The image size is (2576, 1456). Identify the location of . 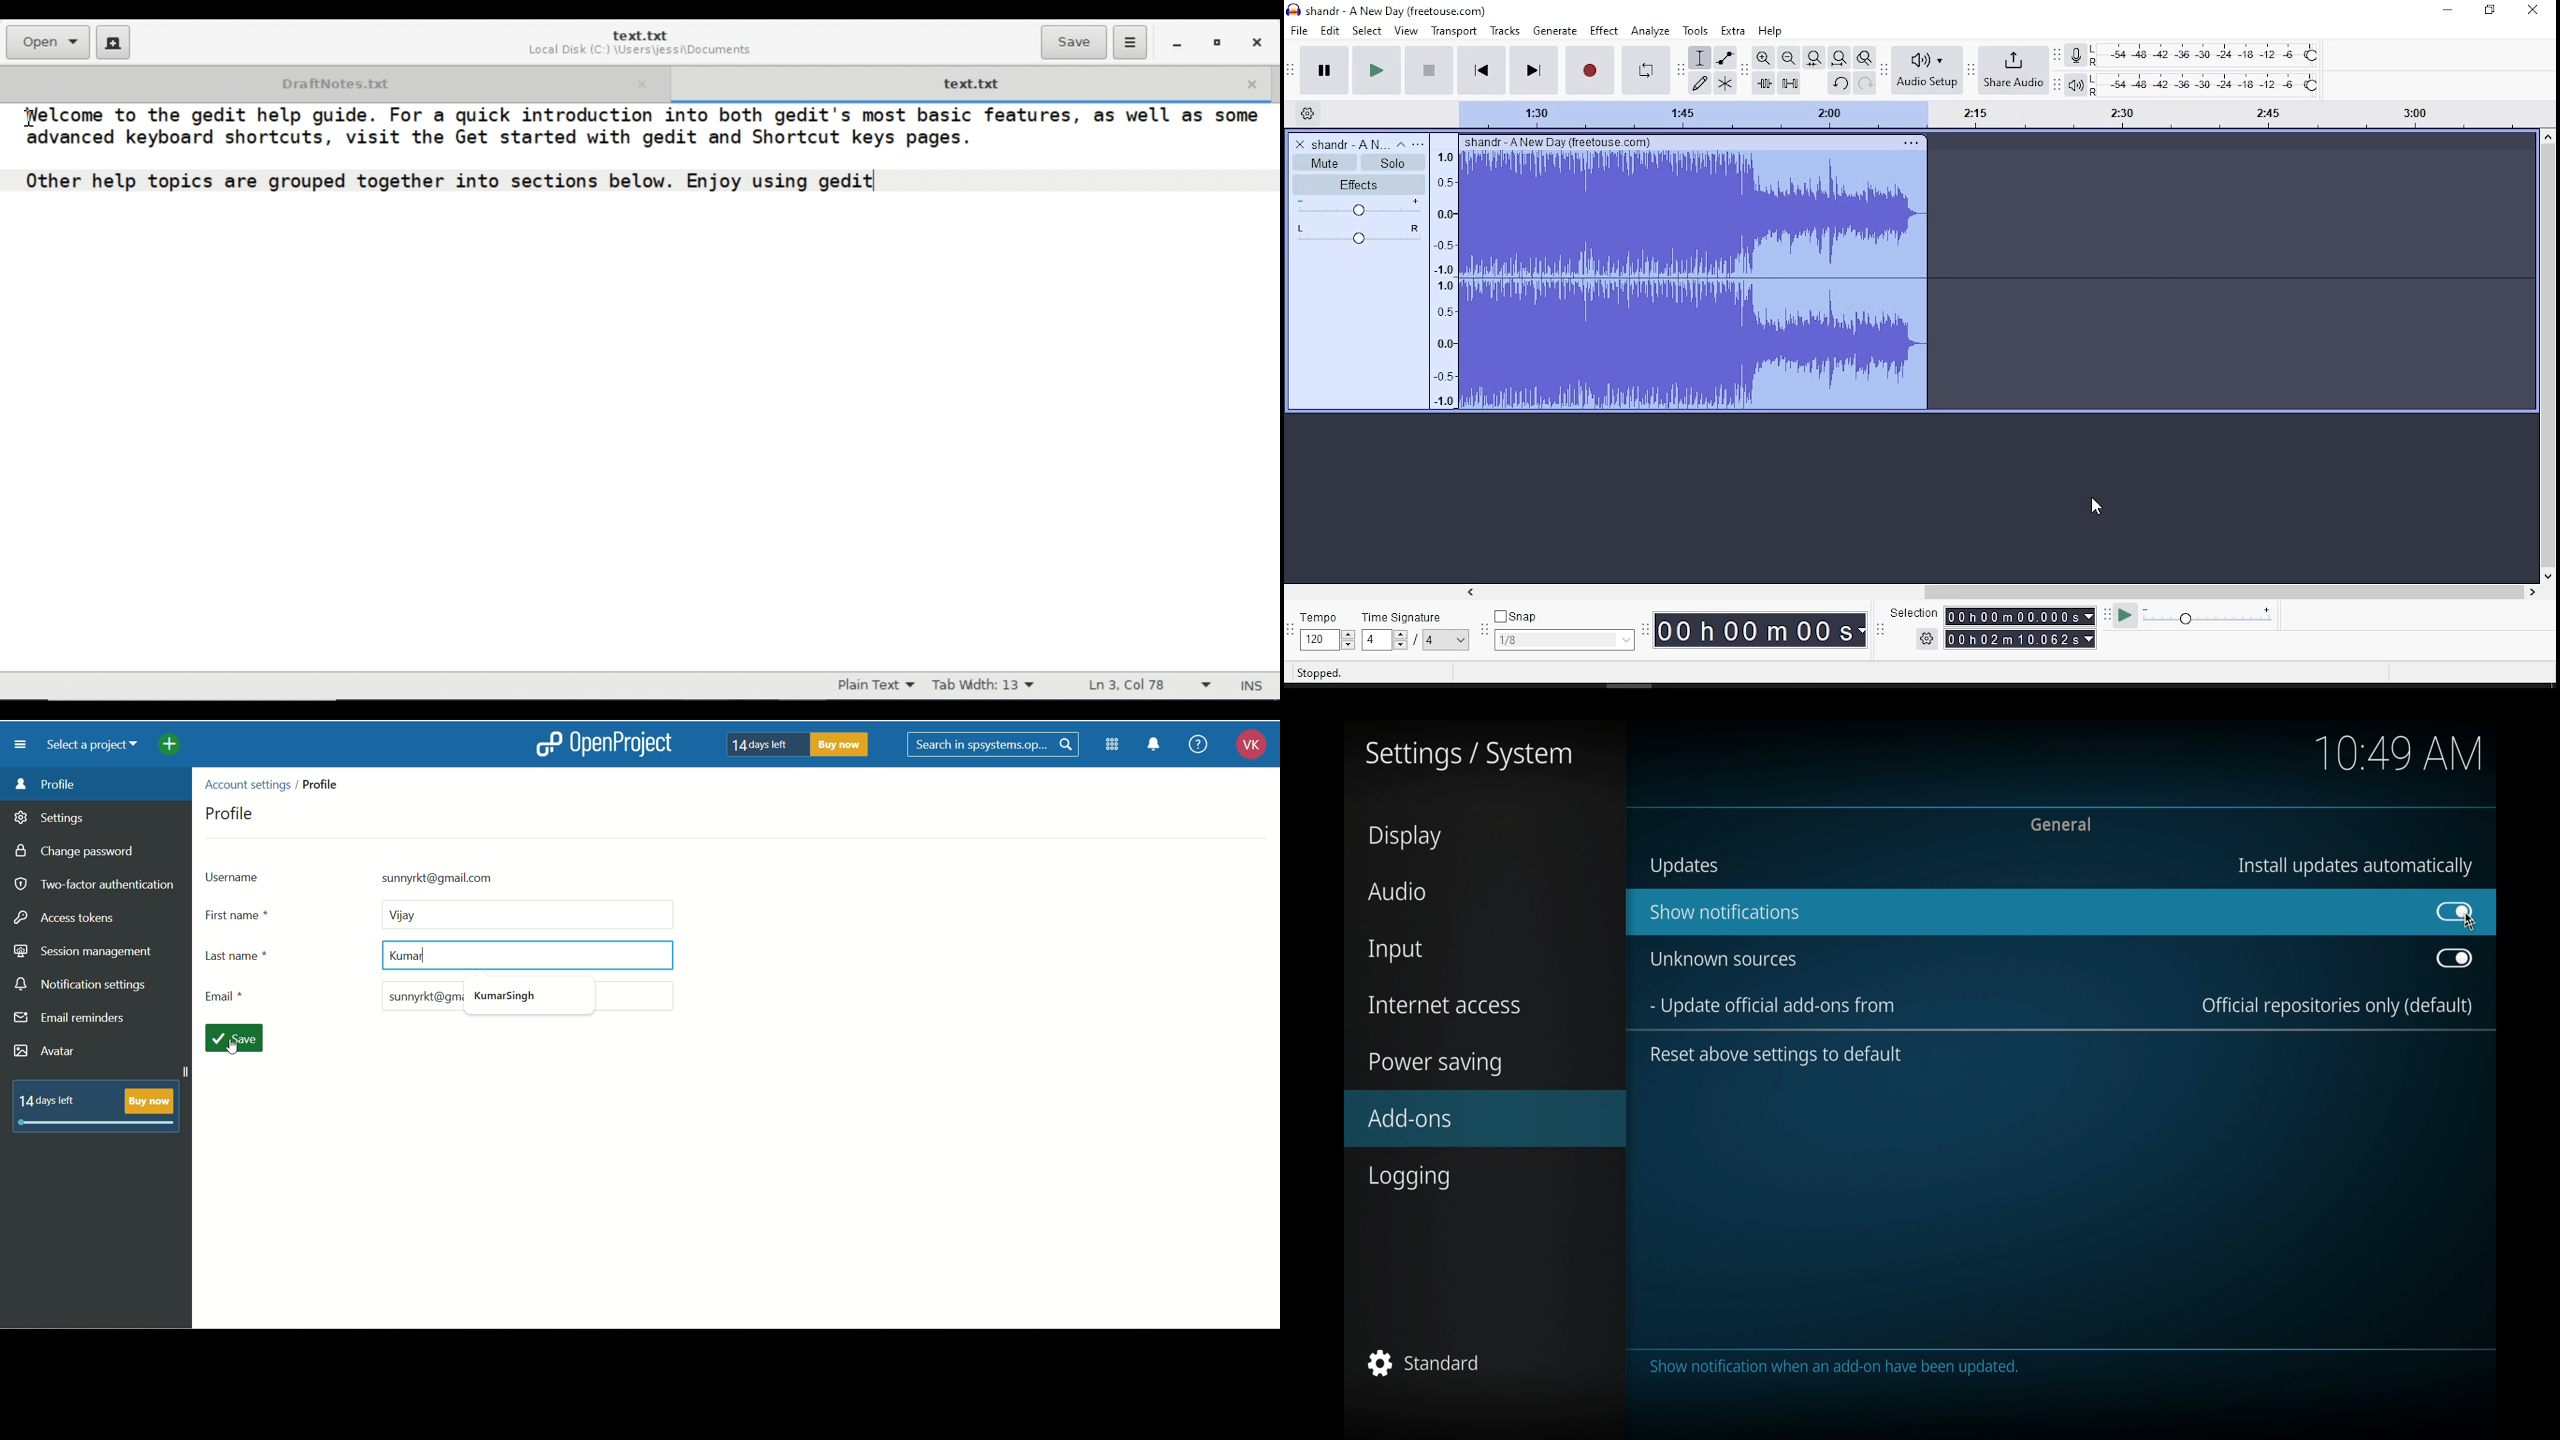
(1731, 31).